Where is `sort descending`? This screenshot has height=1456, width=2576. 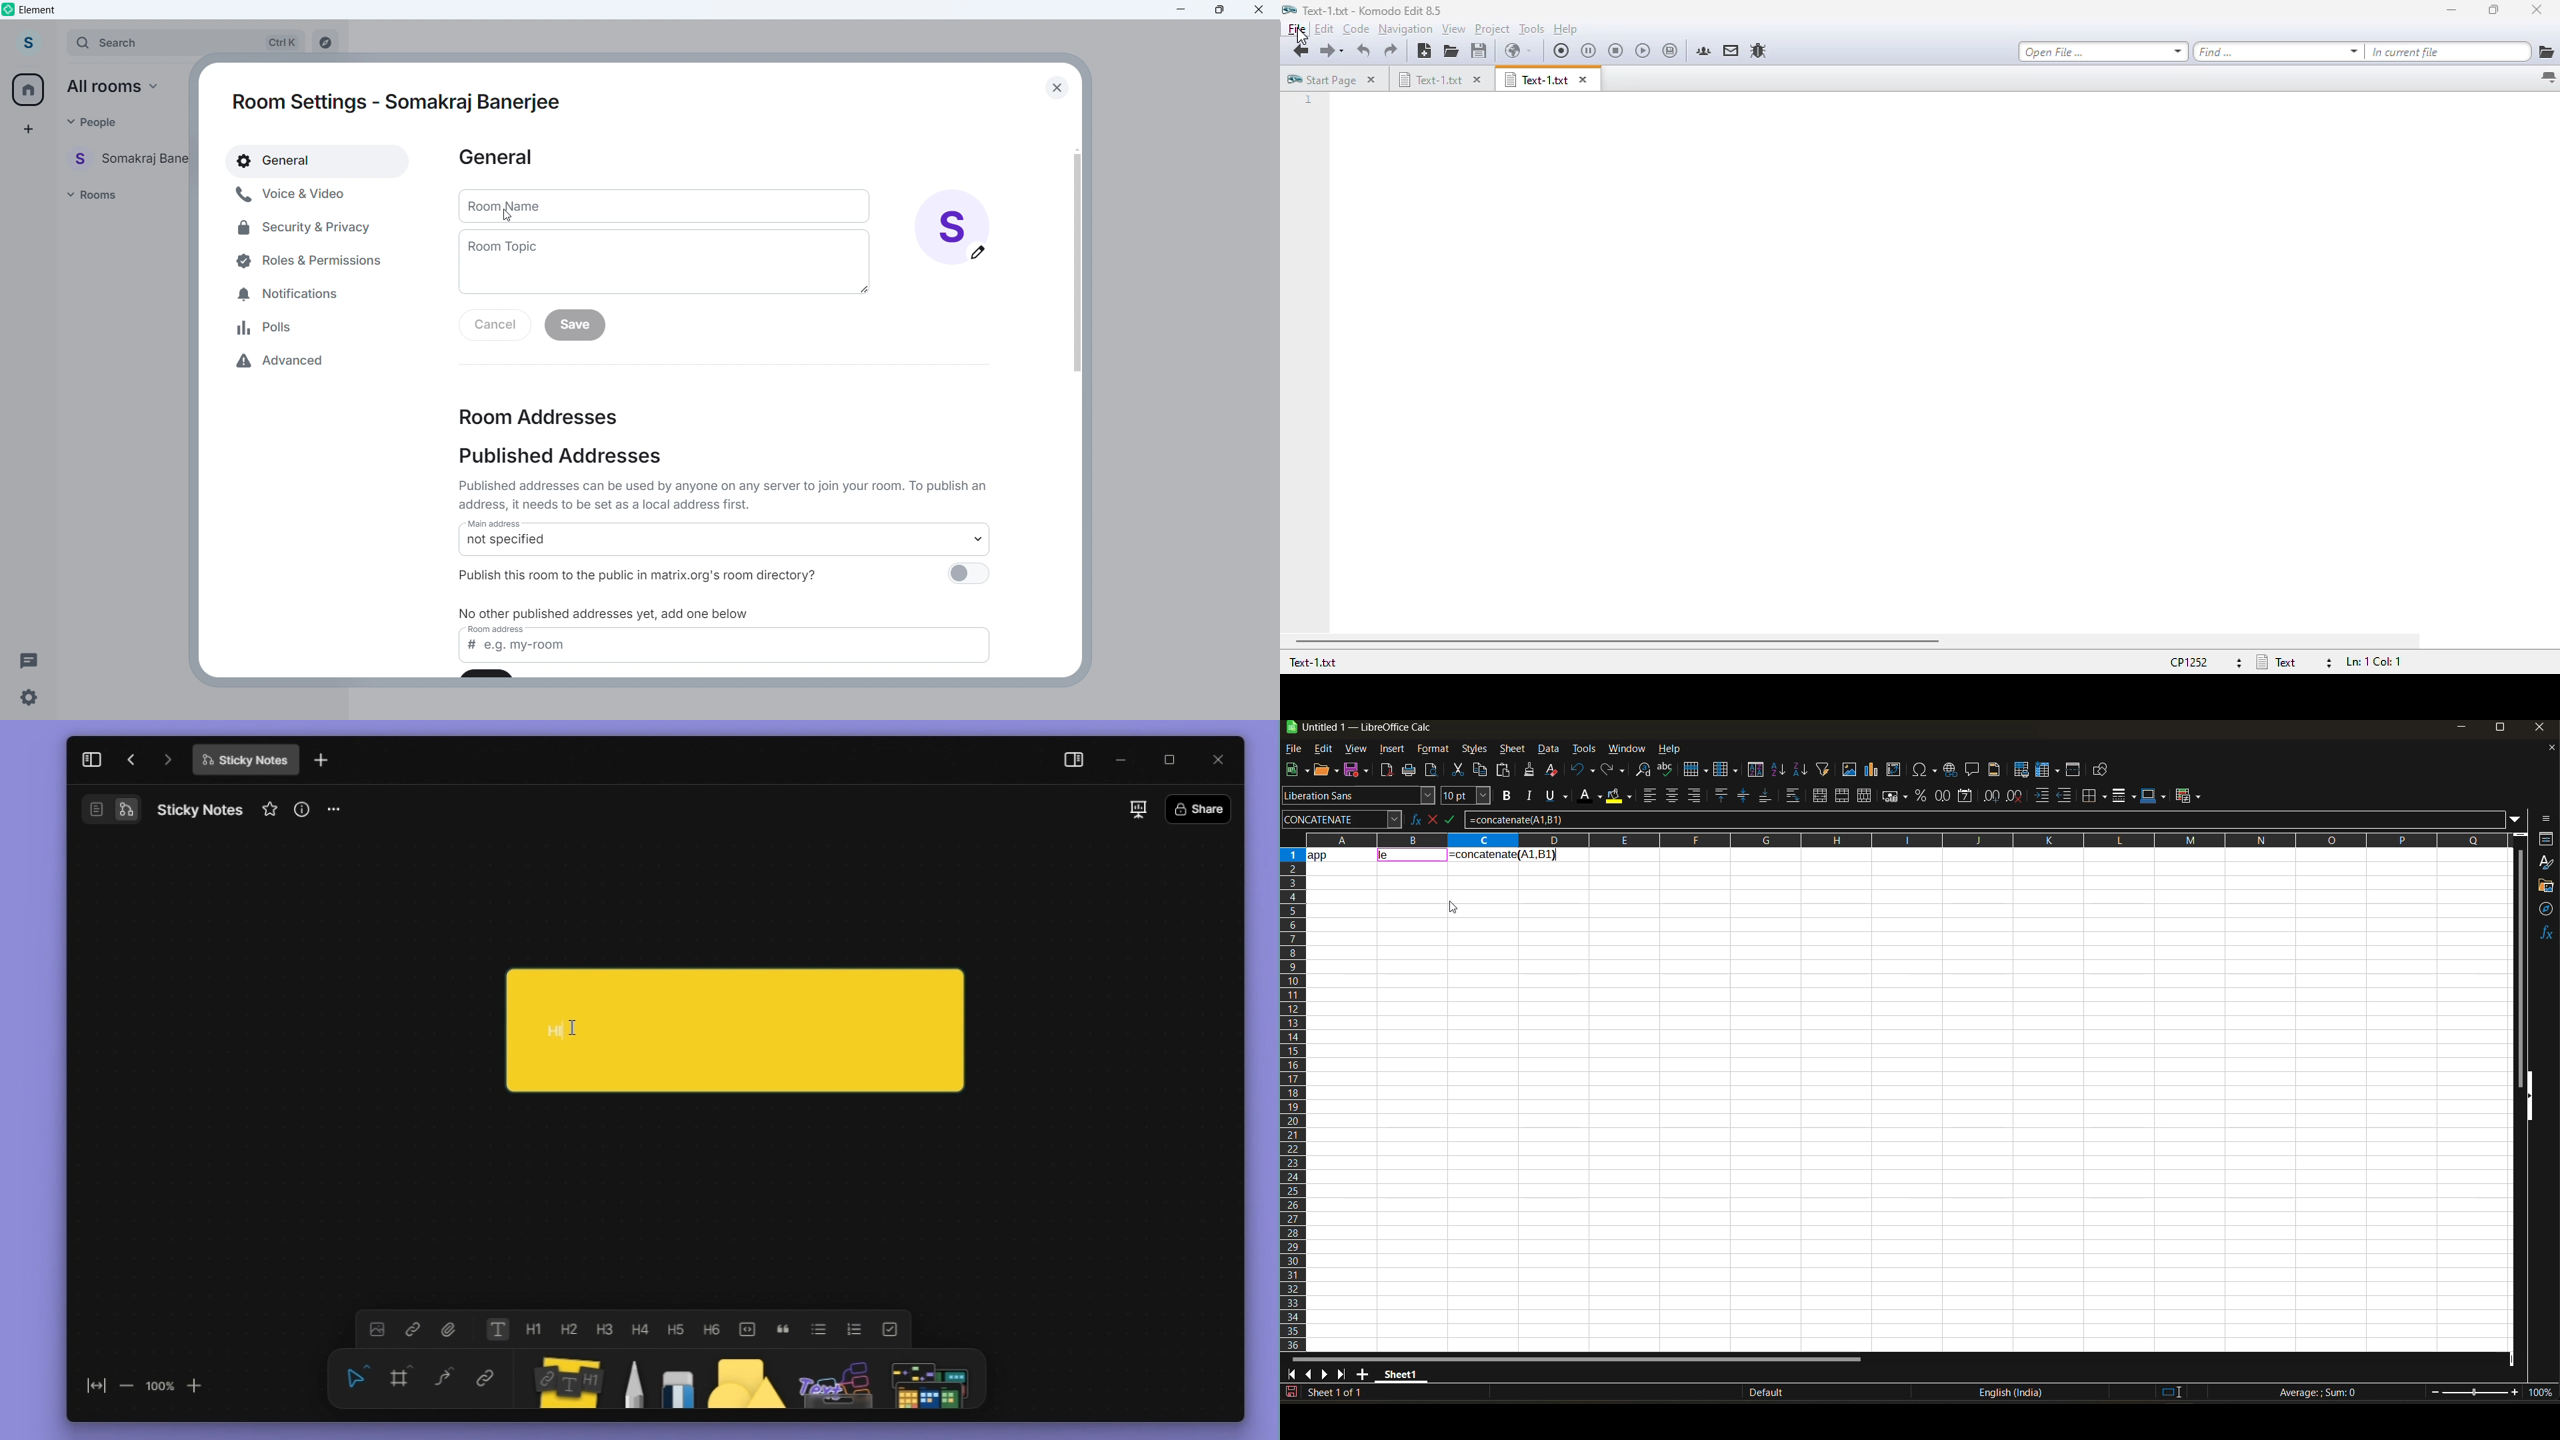
sort descending is located at coordinates (1799, 769).